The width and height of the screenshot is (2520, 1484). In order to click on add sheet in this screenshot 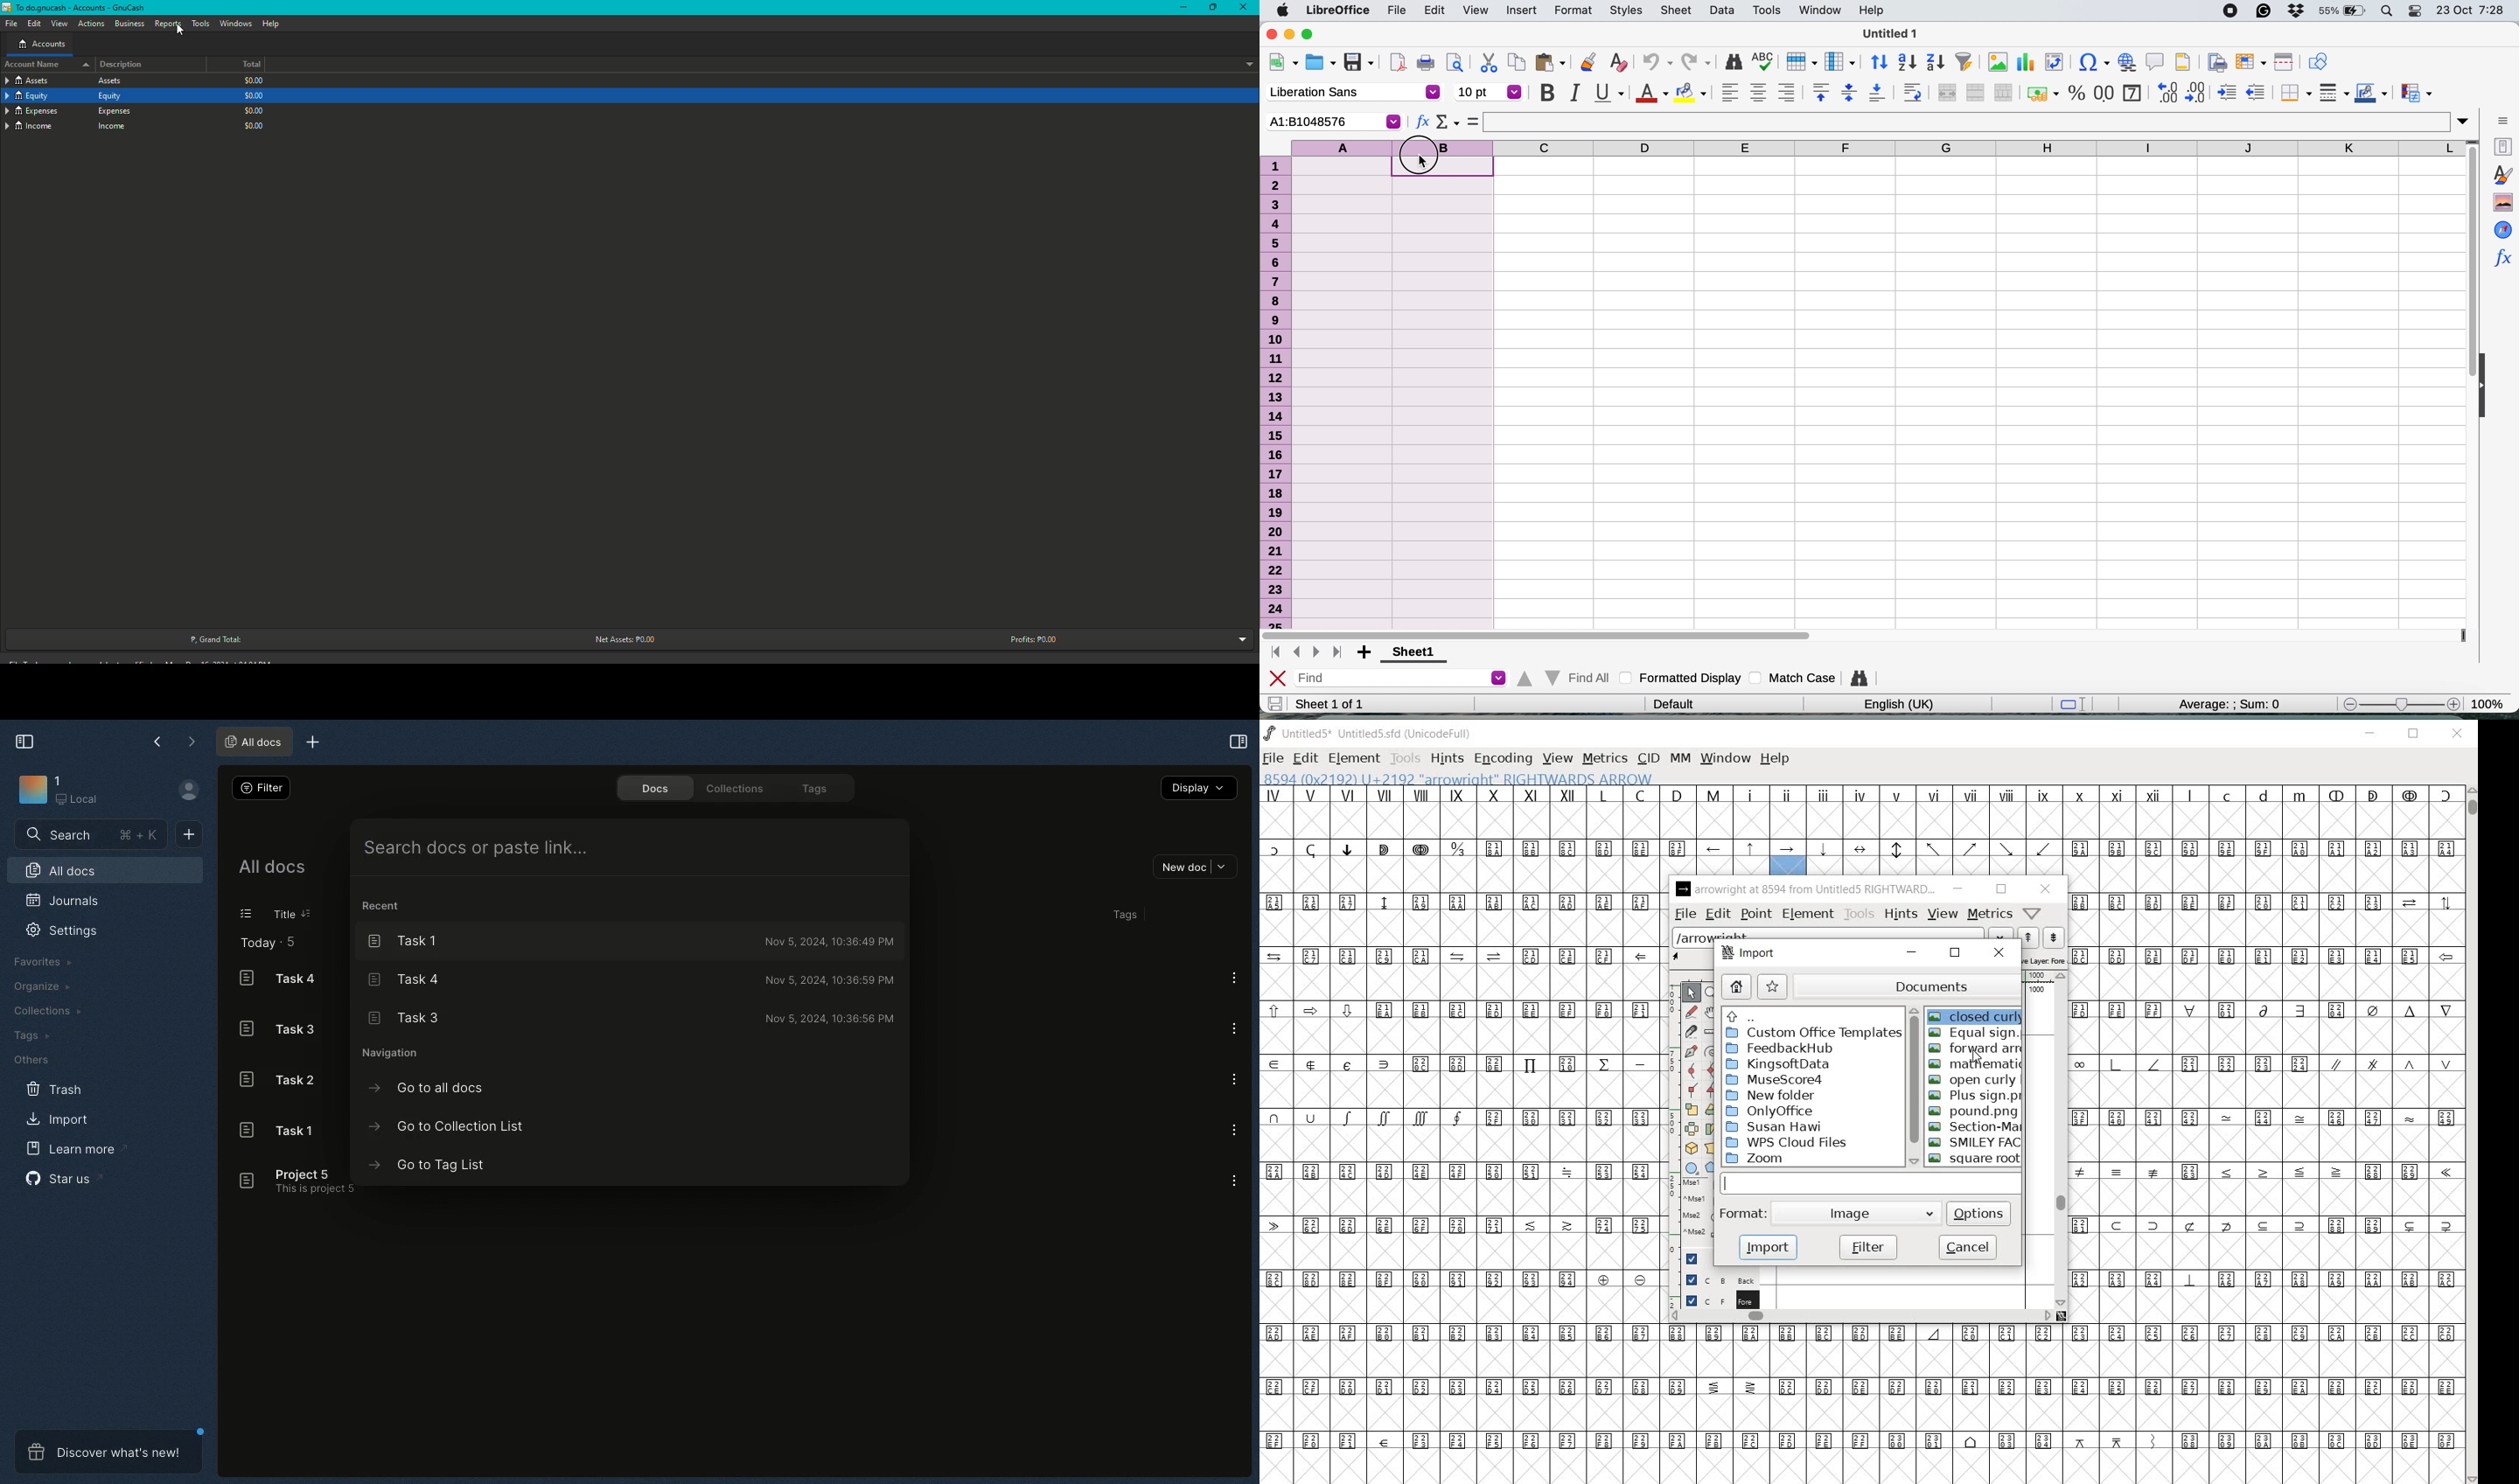, I will do `click(1364, 652)`.